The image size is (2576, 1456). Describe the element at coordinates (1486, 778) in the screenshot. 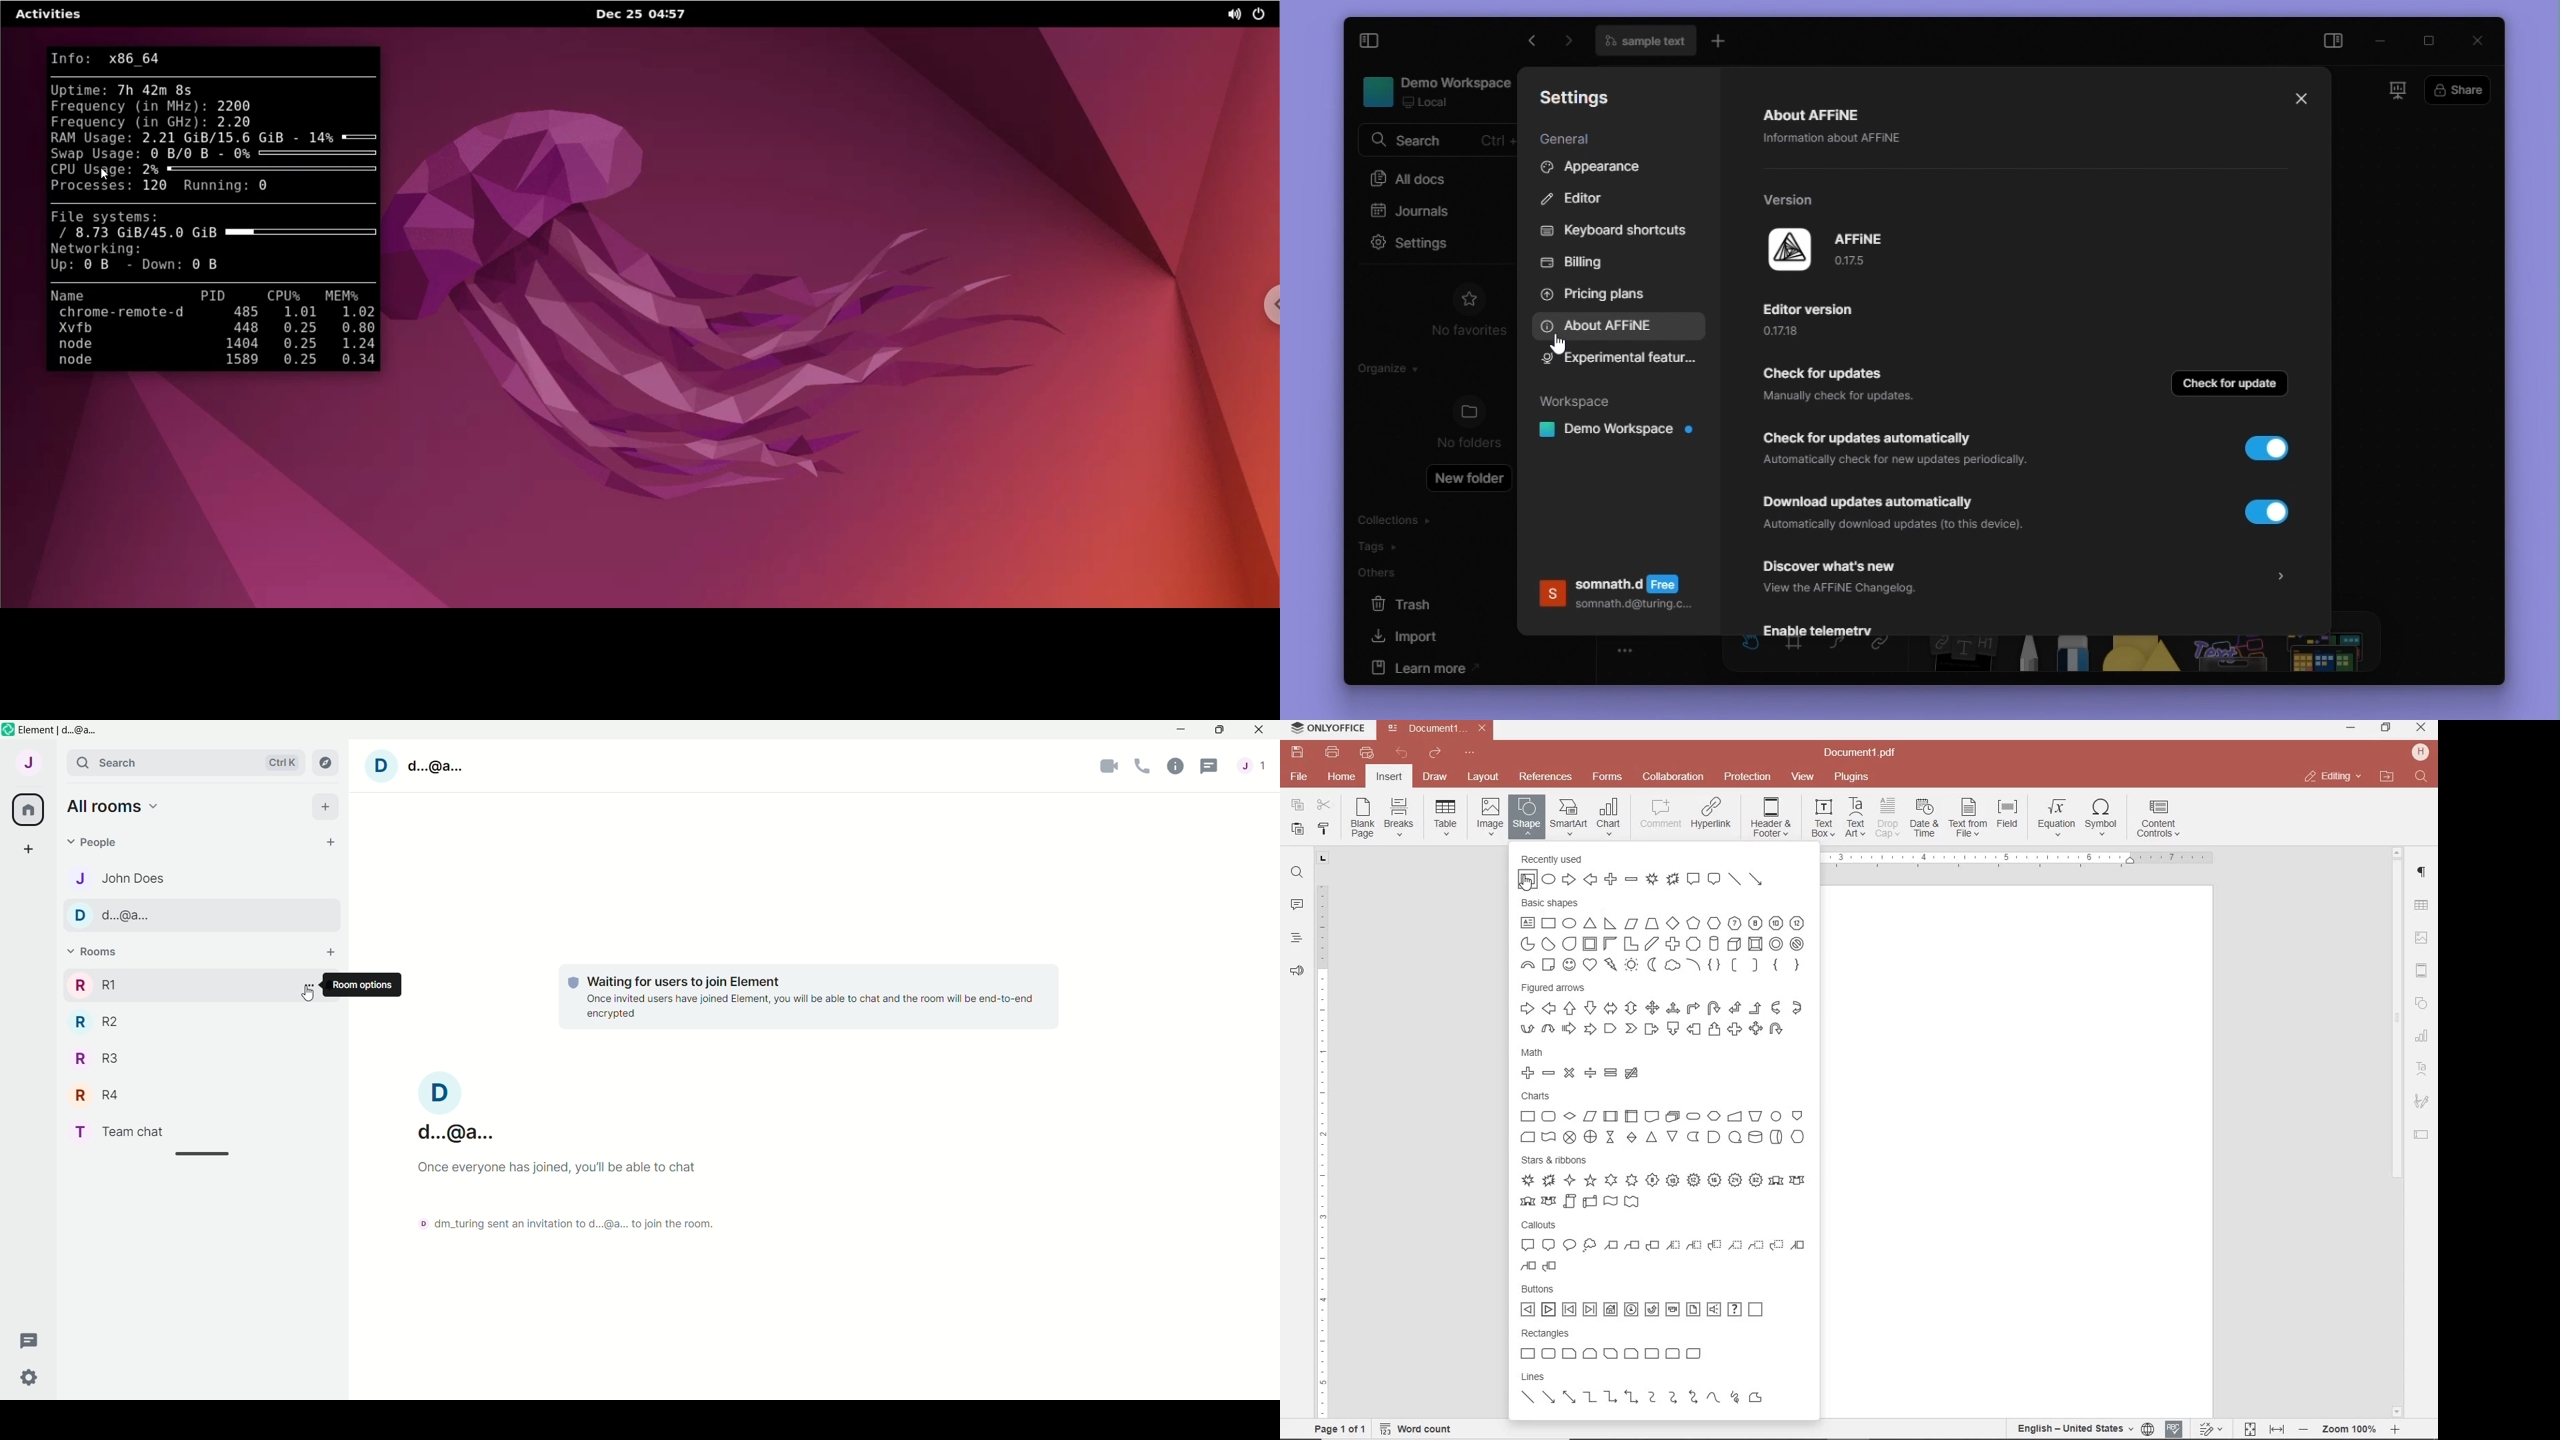

I see `layout` at that location.